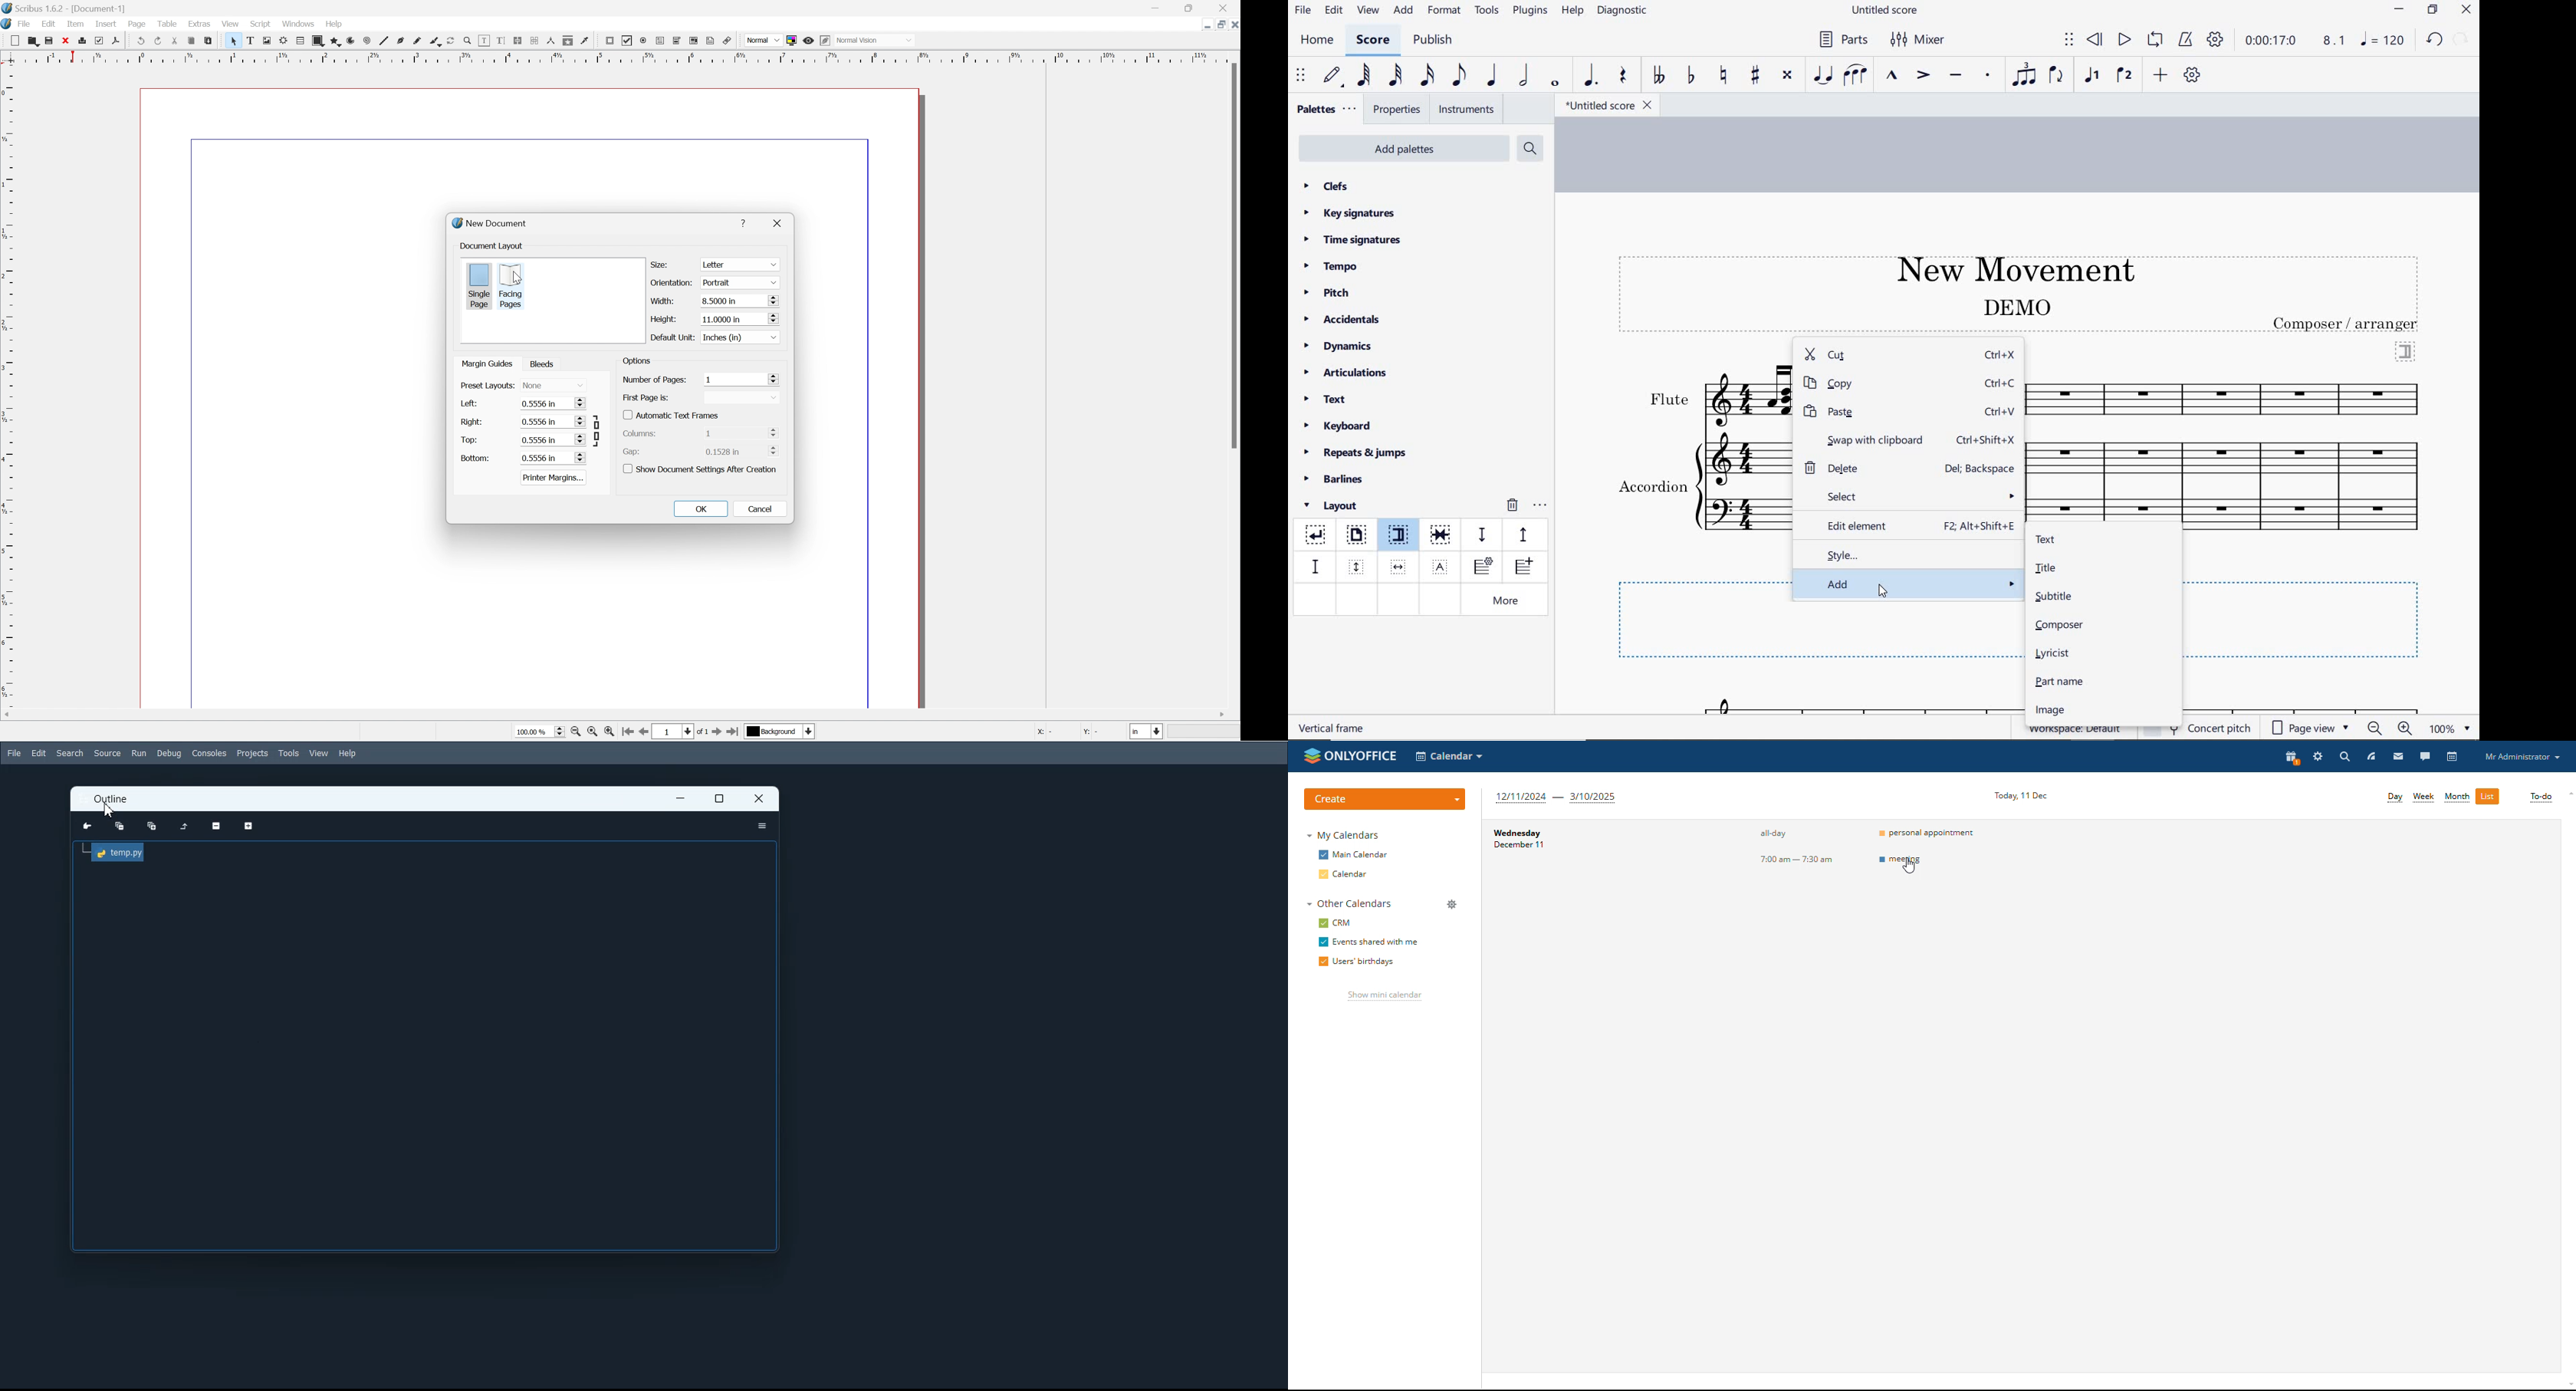  What do you see at coordinates (299, 25) in the screenshot?
I see `Windows` at bounding box center [299, 25].